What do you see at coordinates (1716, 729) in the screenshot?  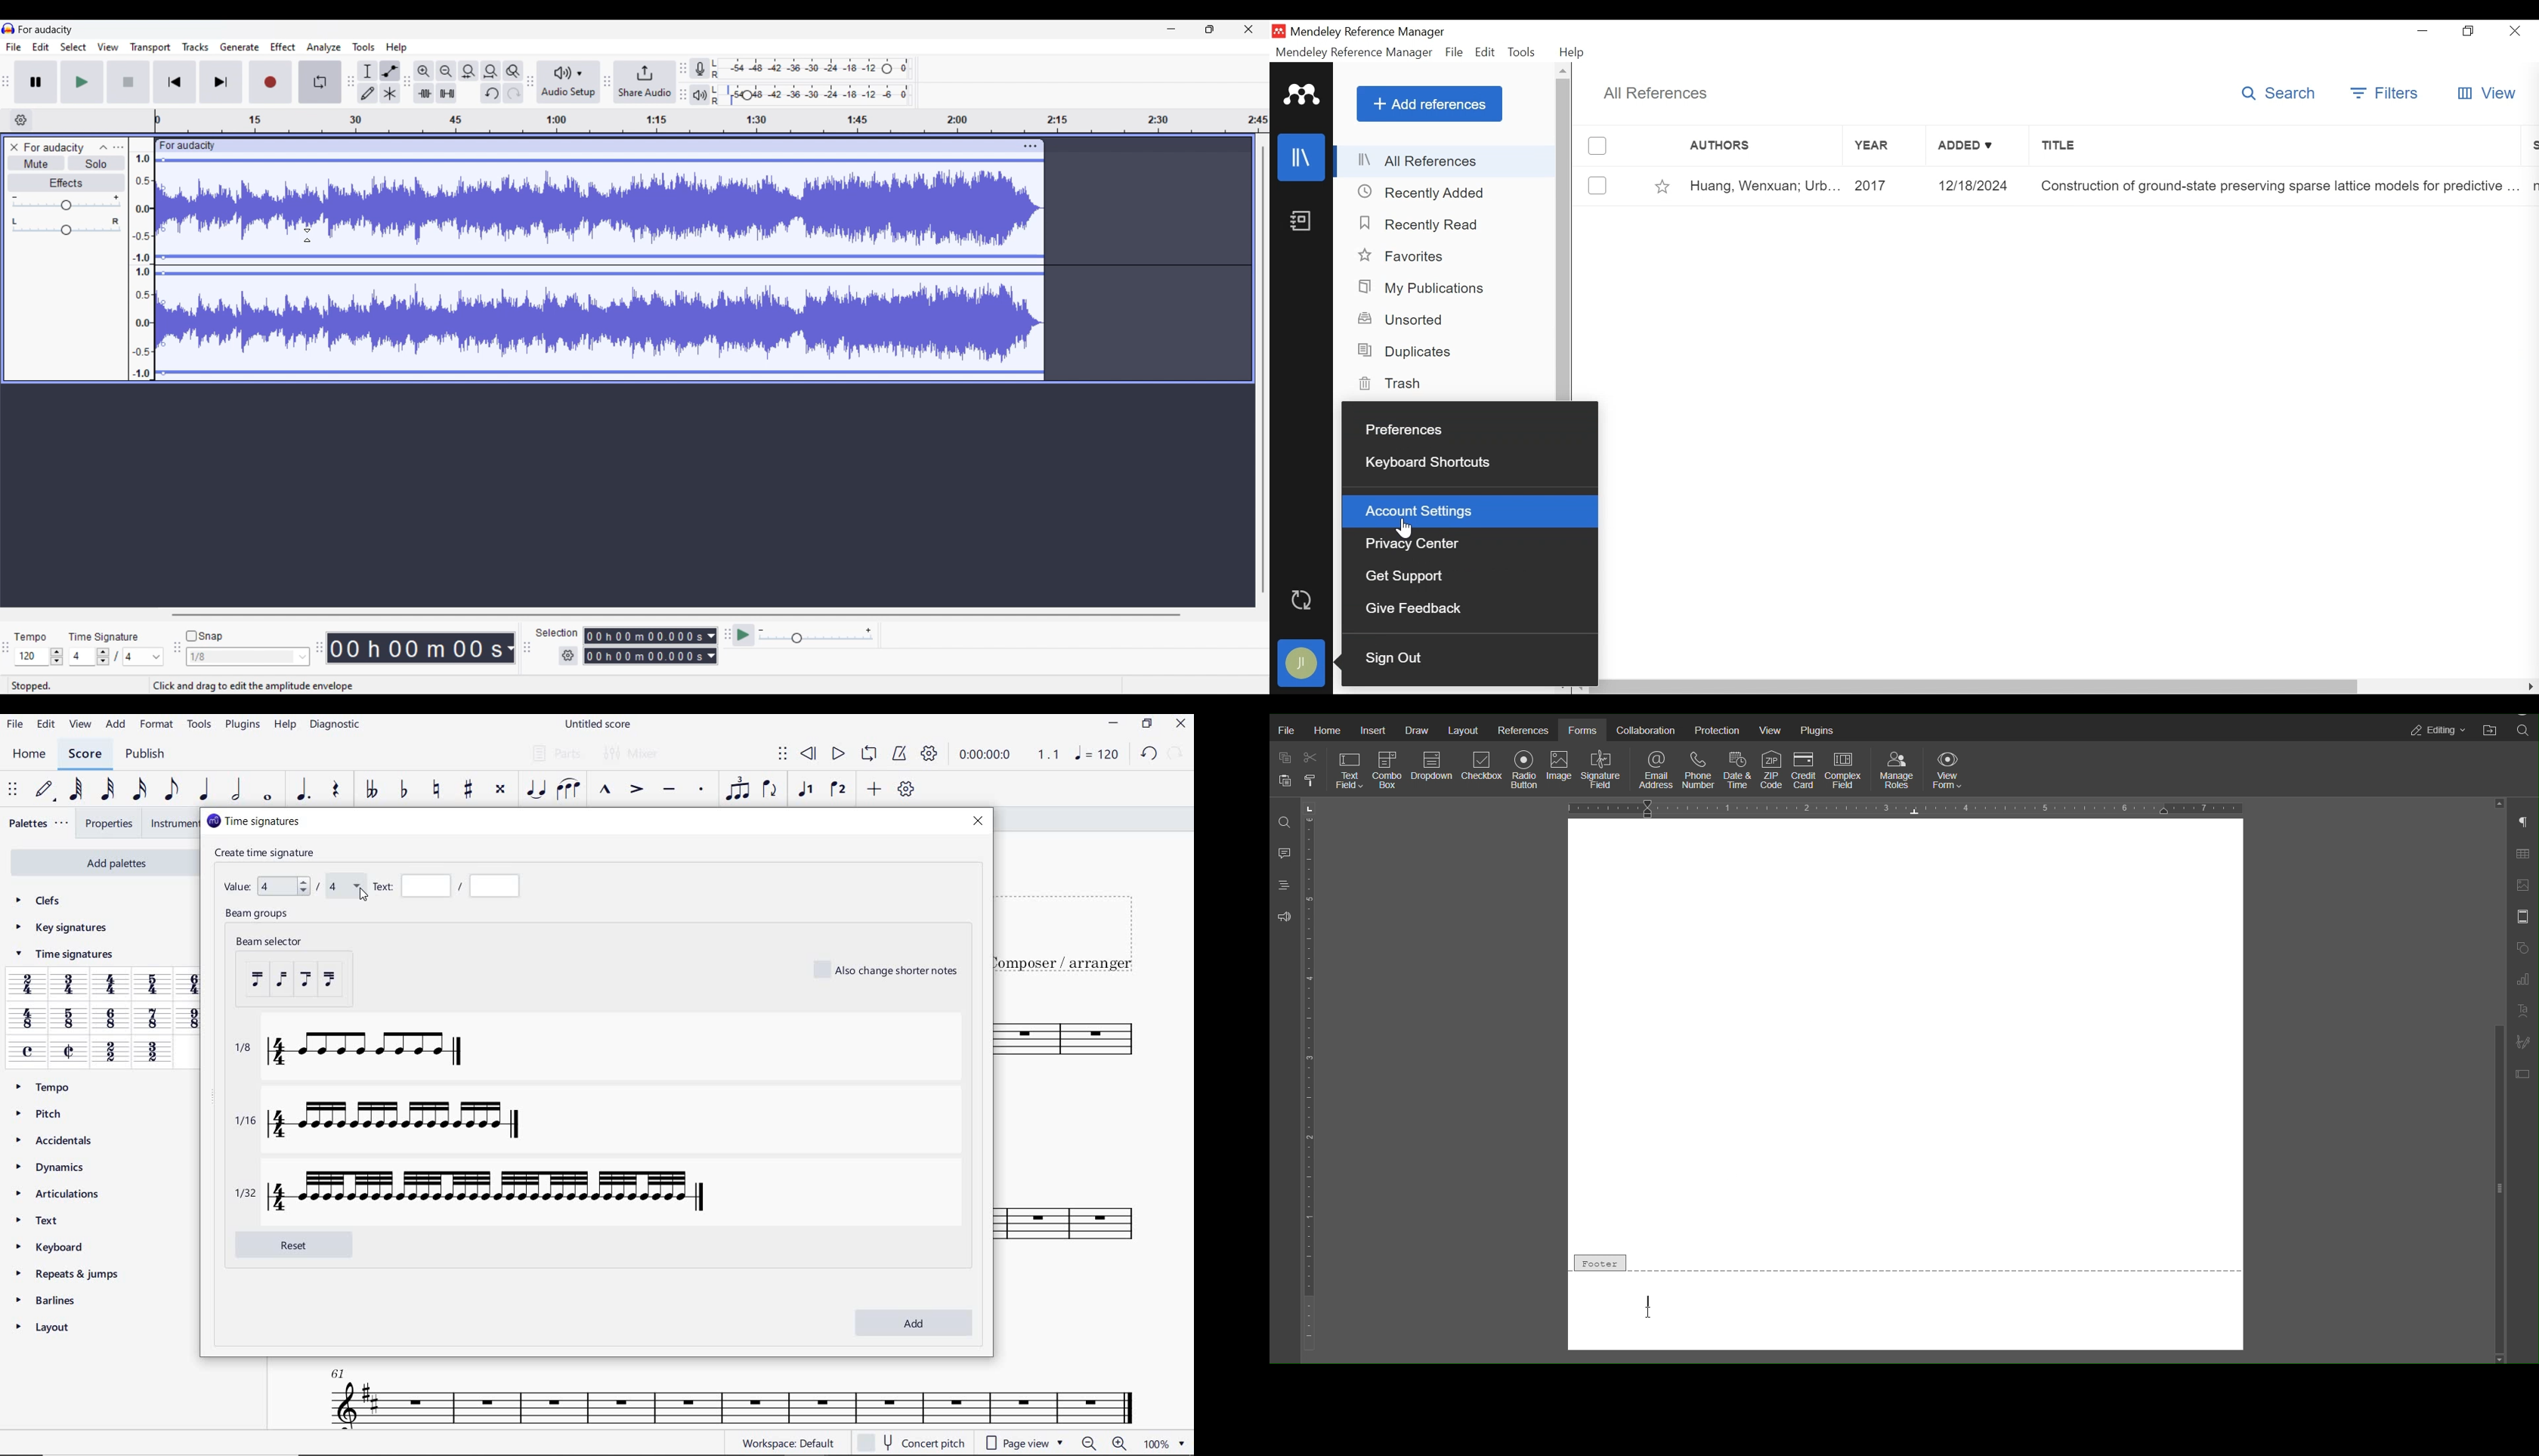 I see `Protection` at bounding box center [1716, 729].